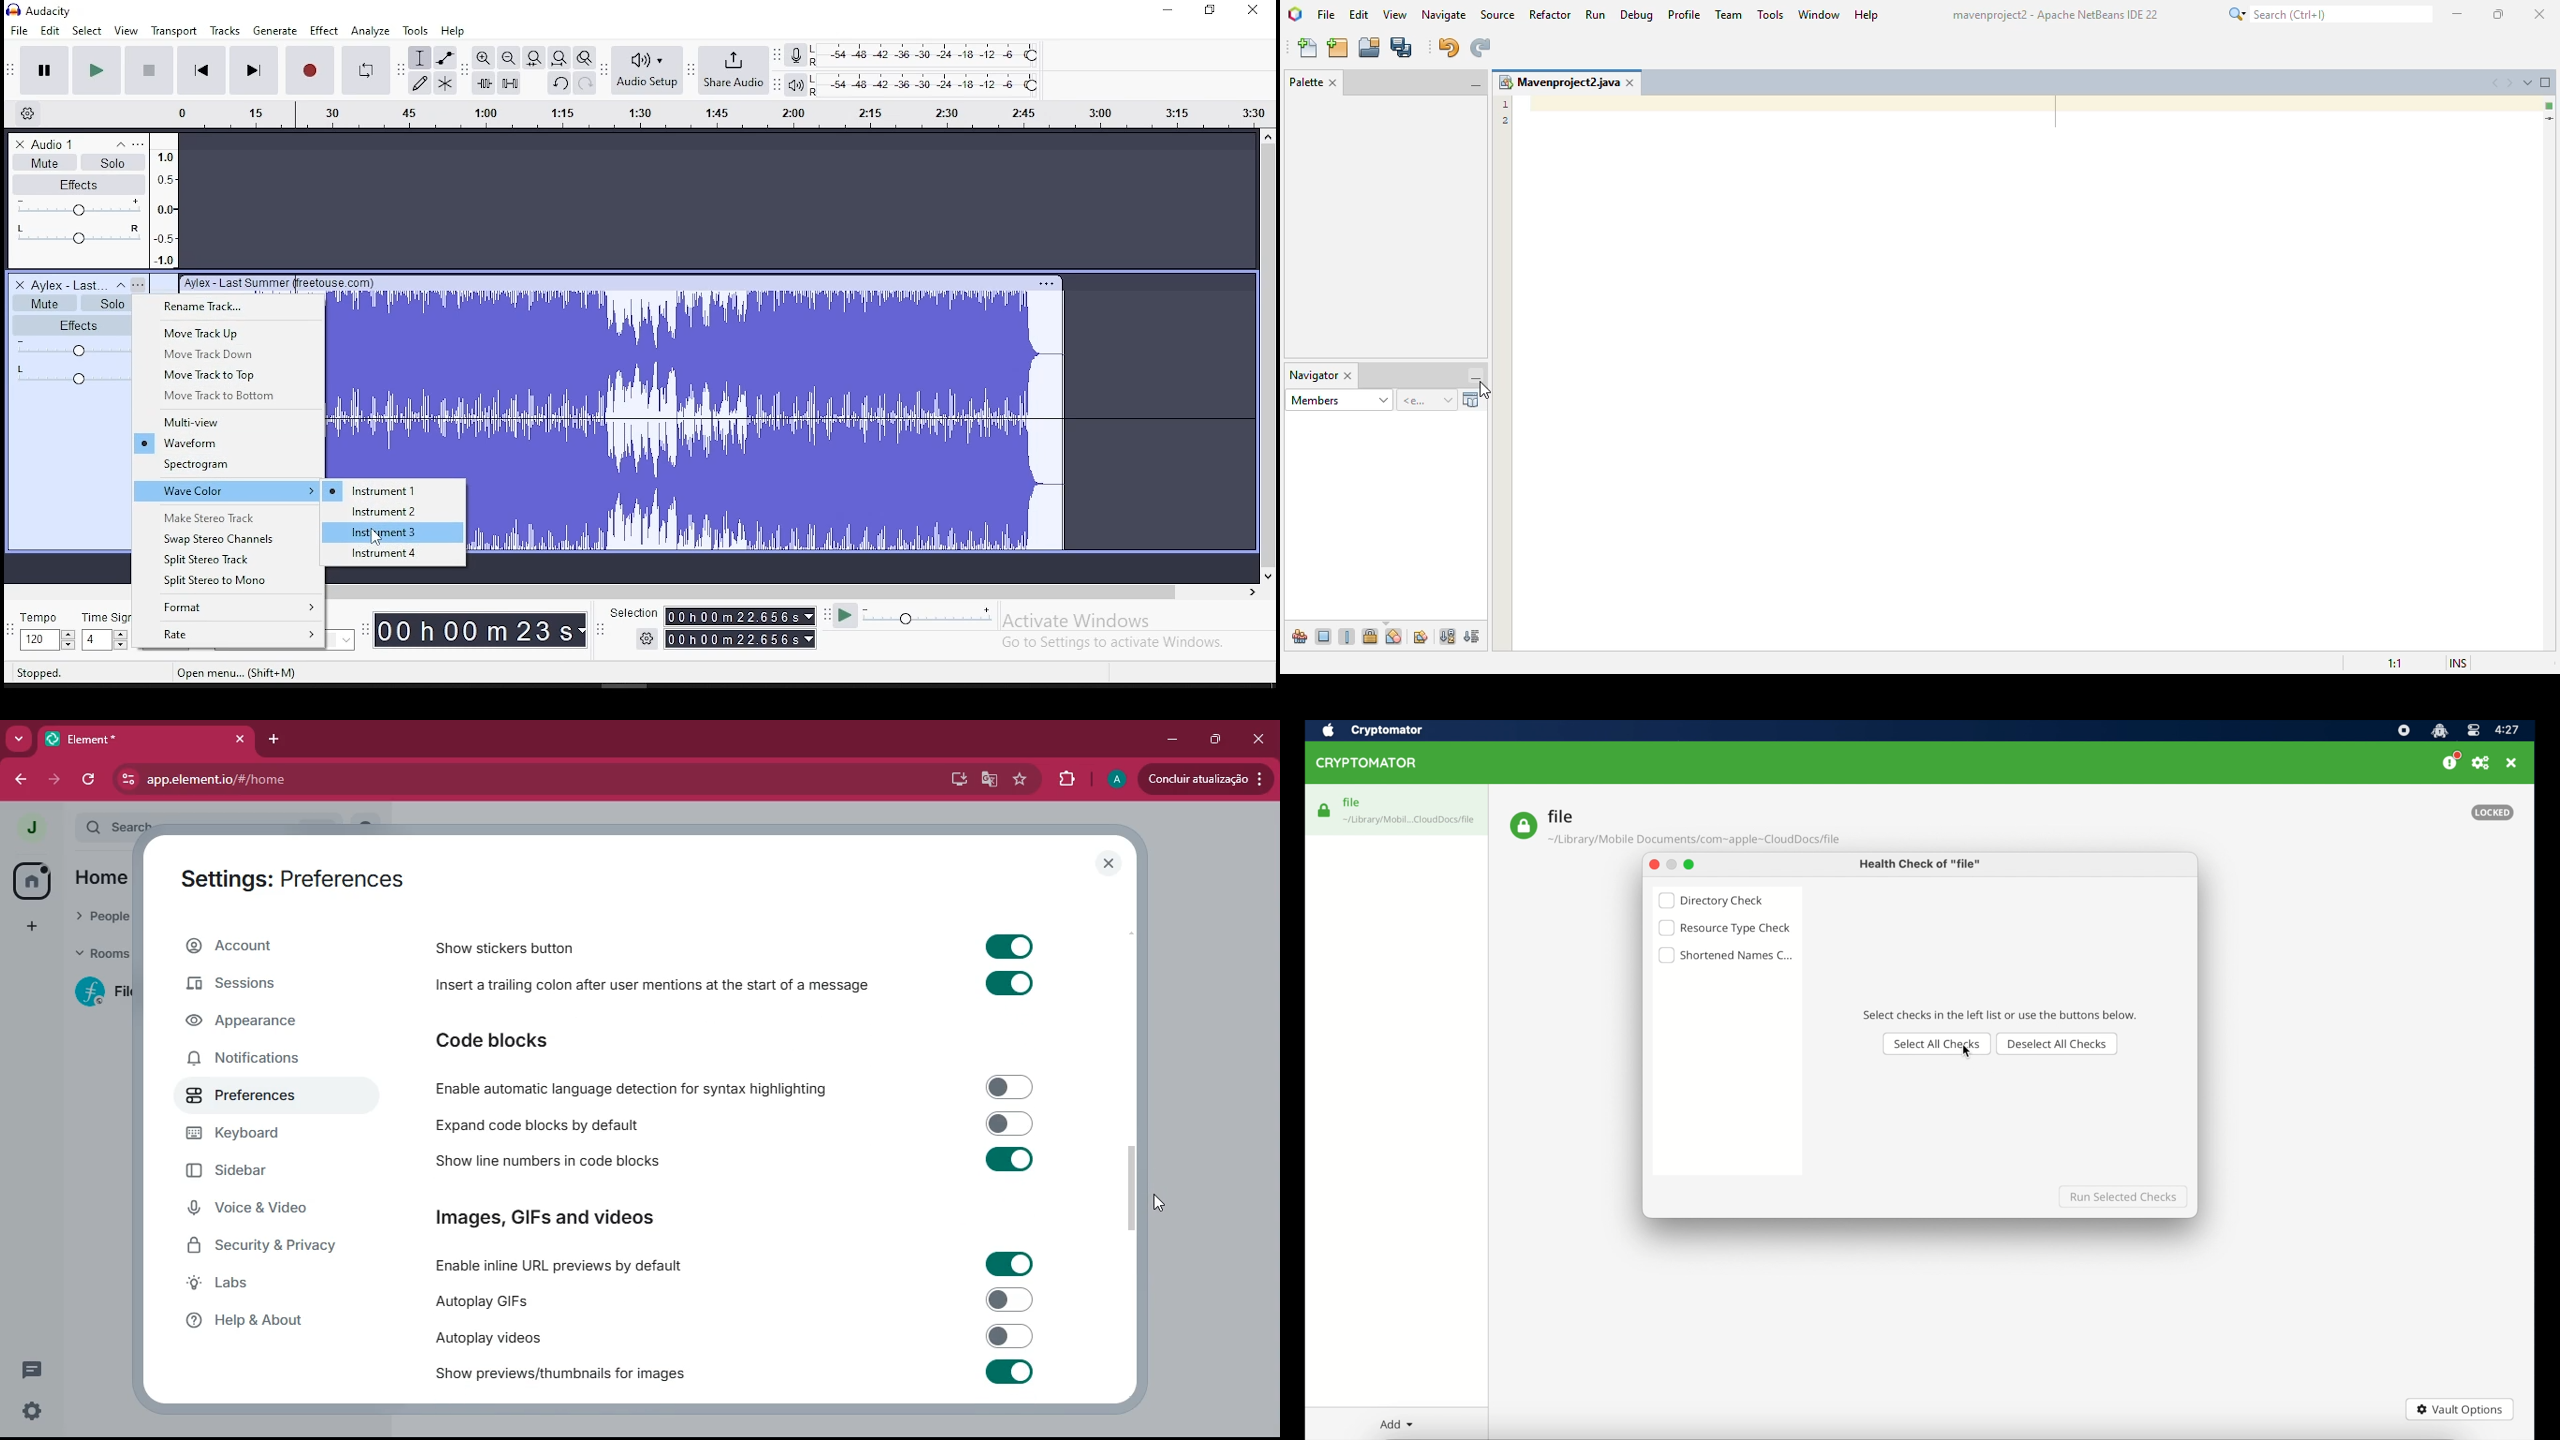  I want to click on move track up, so click(228, 333).